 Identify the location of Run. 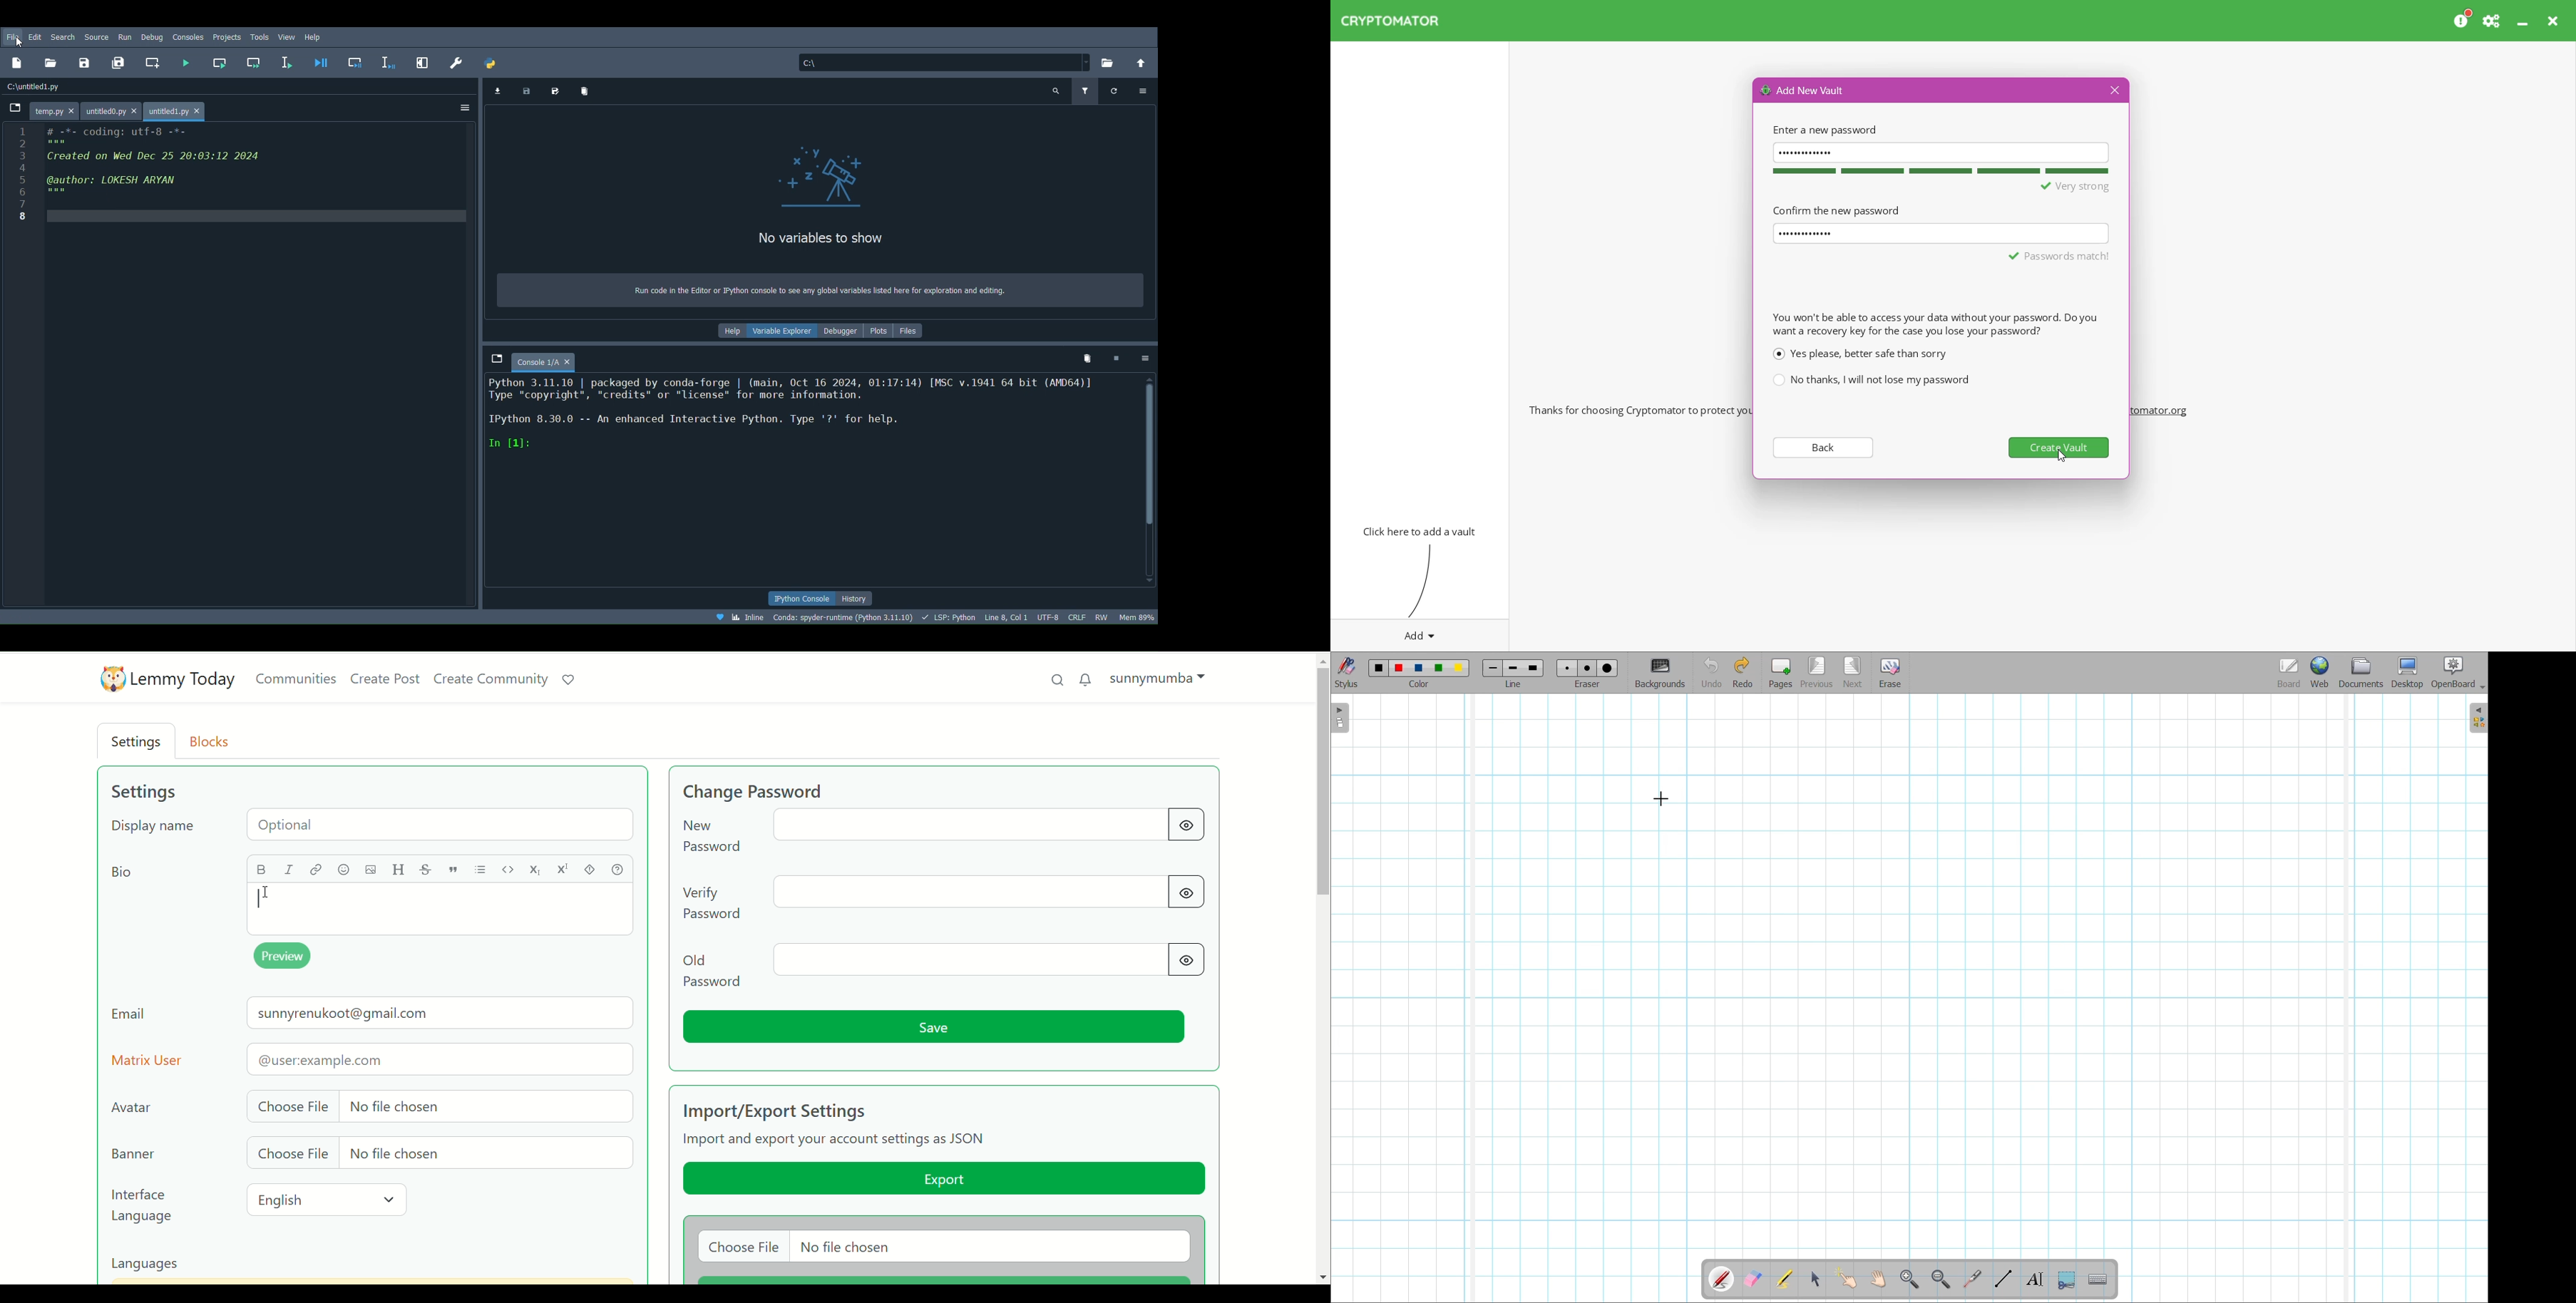
(123, 36).